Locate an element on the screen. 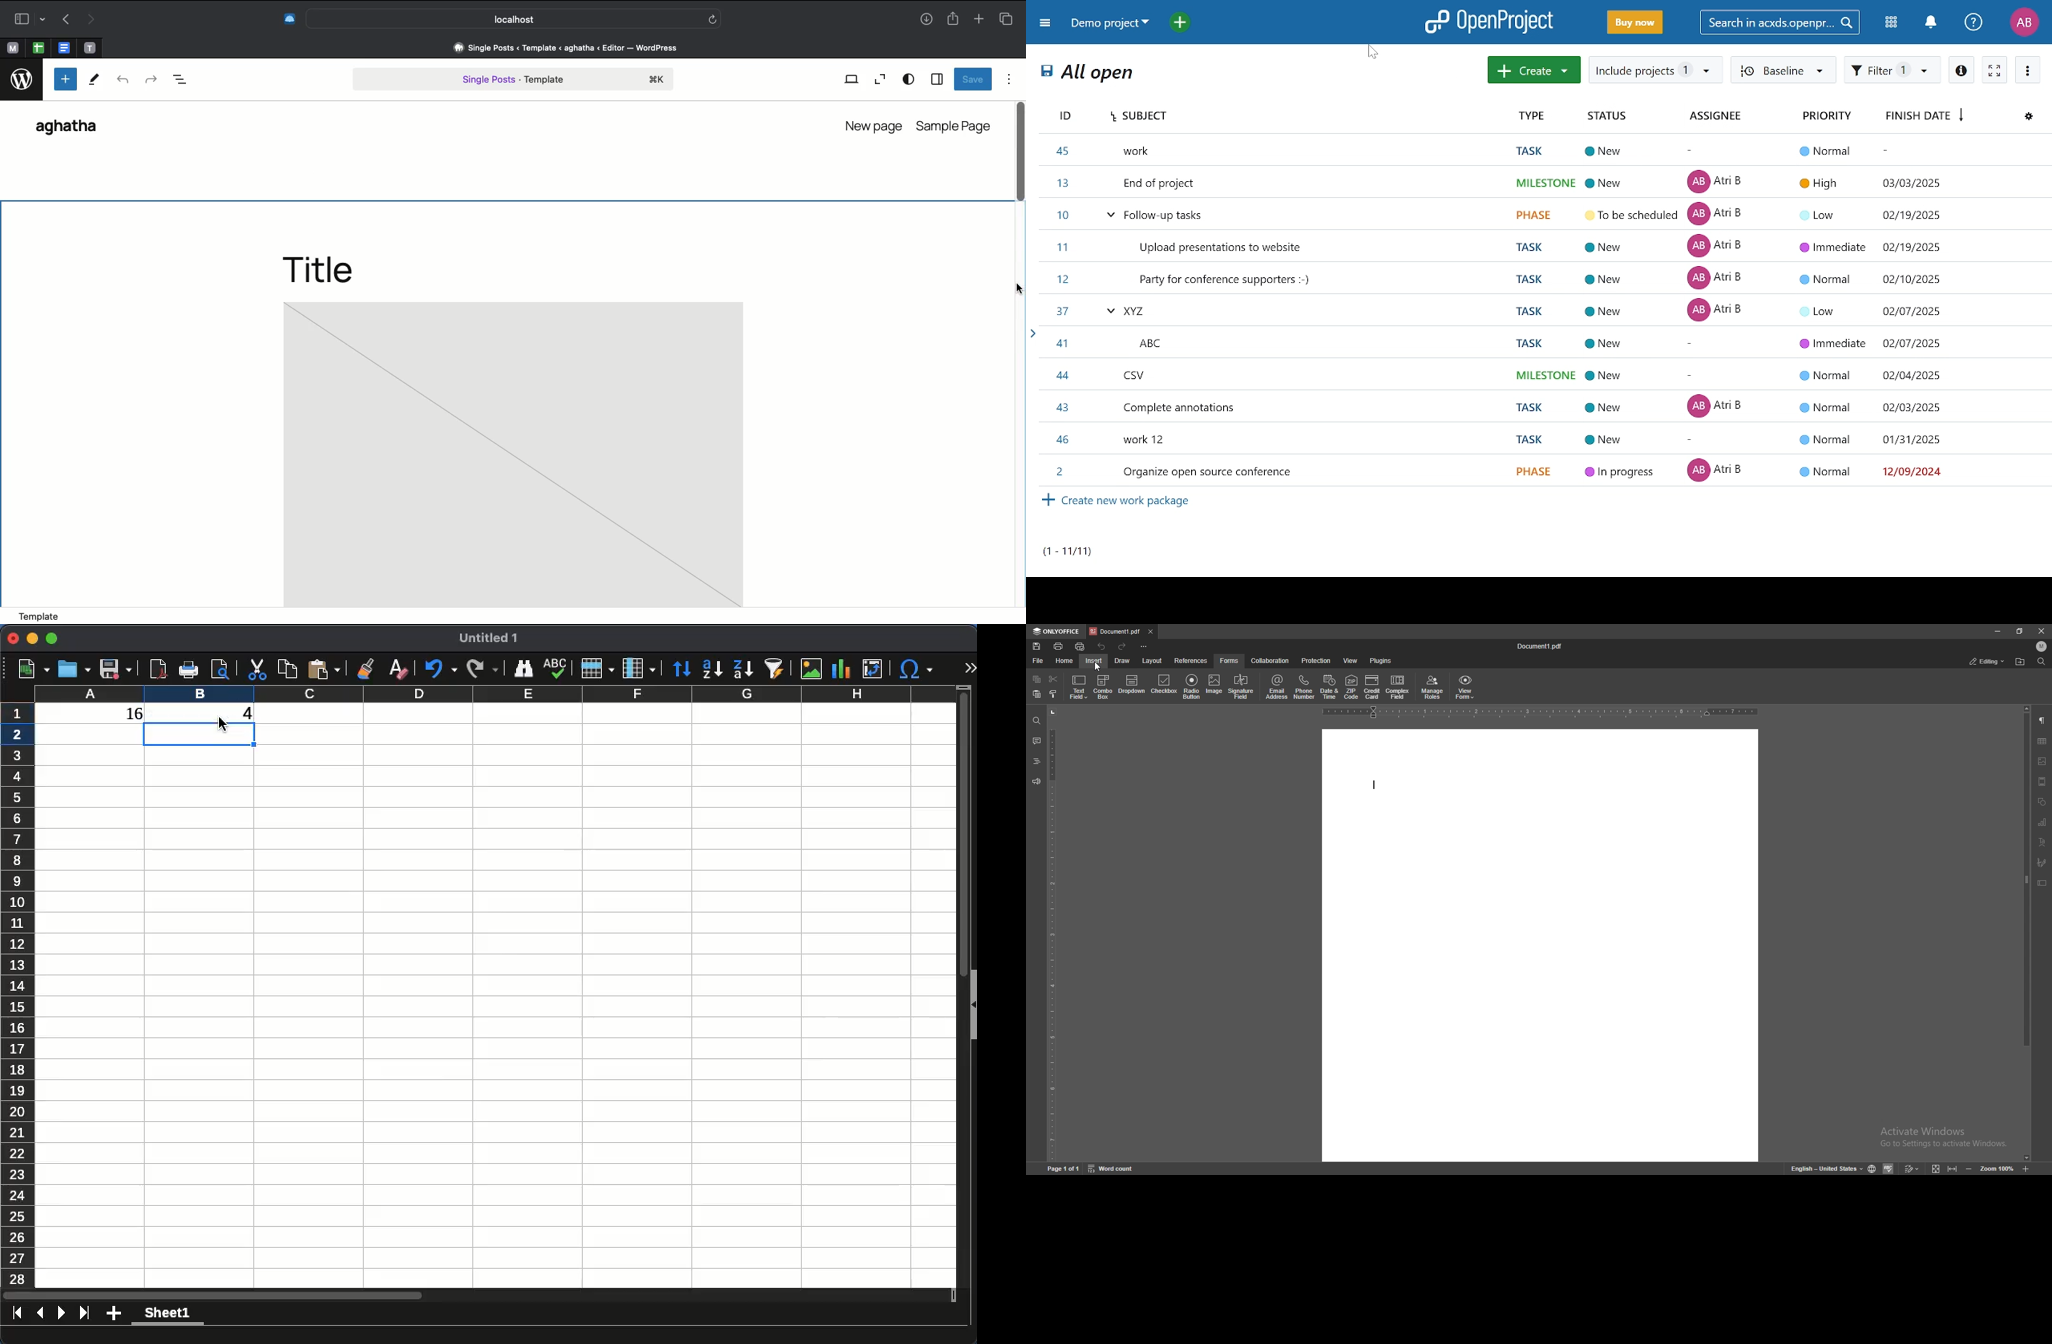 The height and width of the screenshot is (1344, 2072). task titled "work 12" is located at coordinates (1546, 470).